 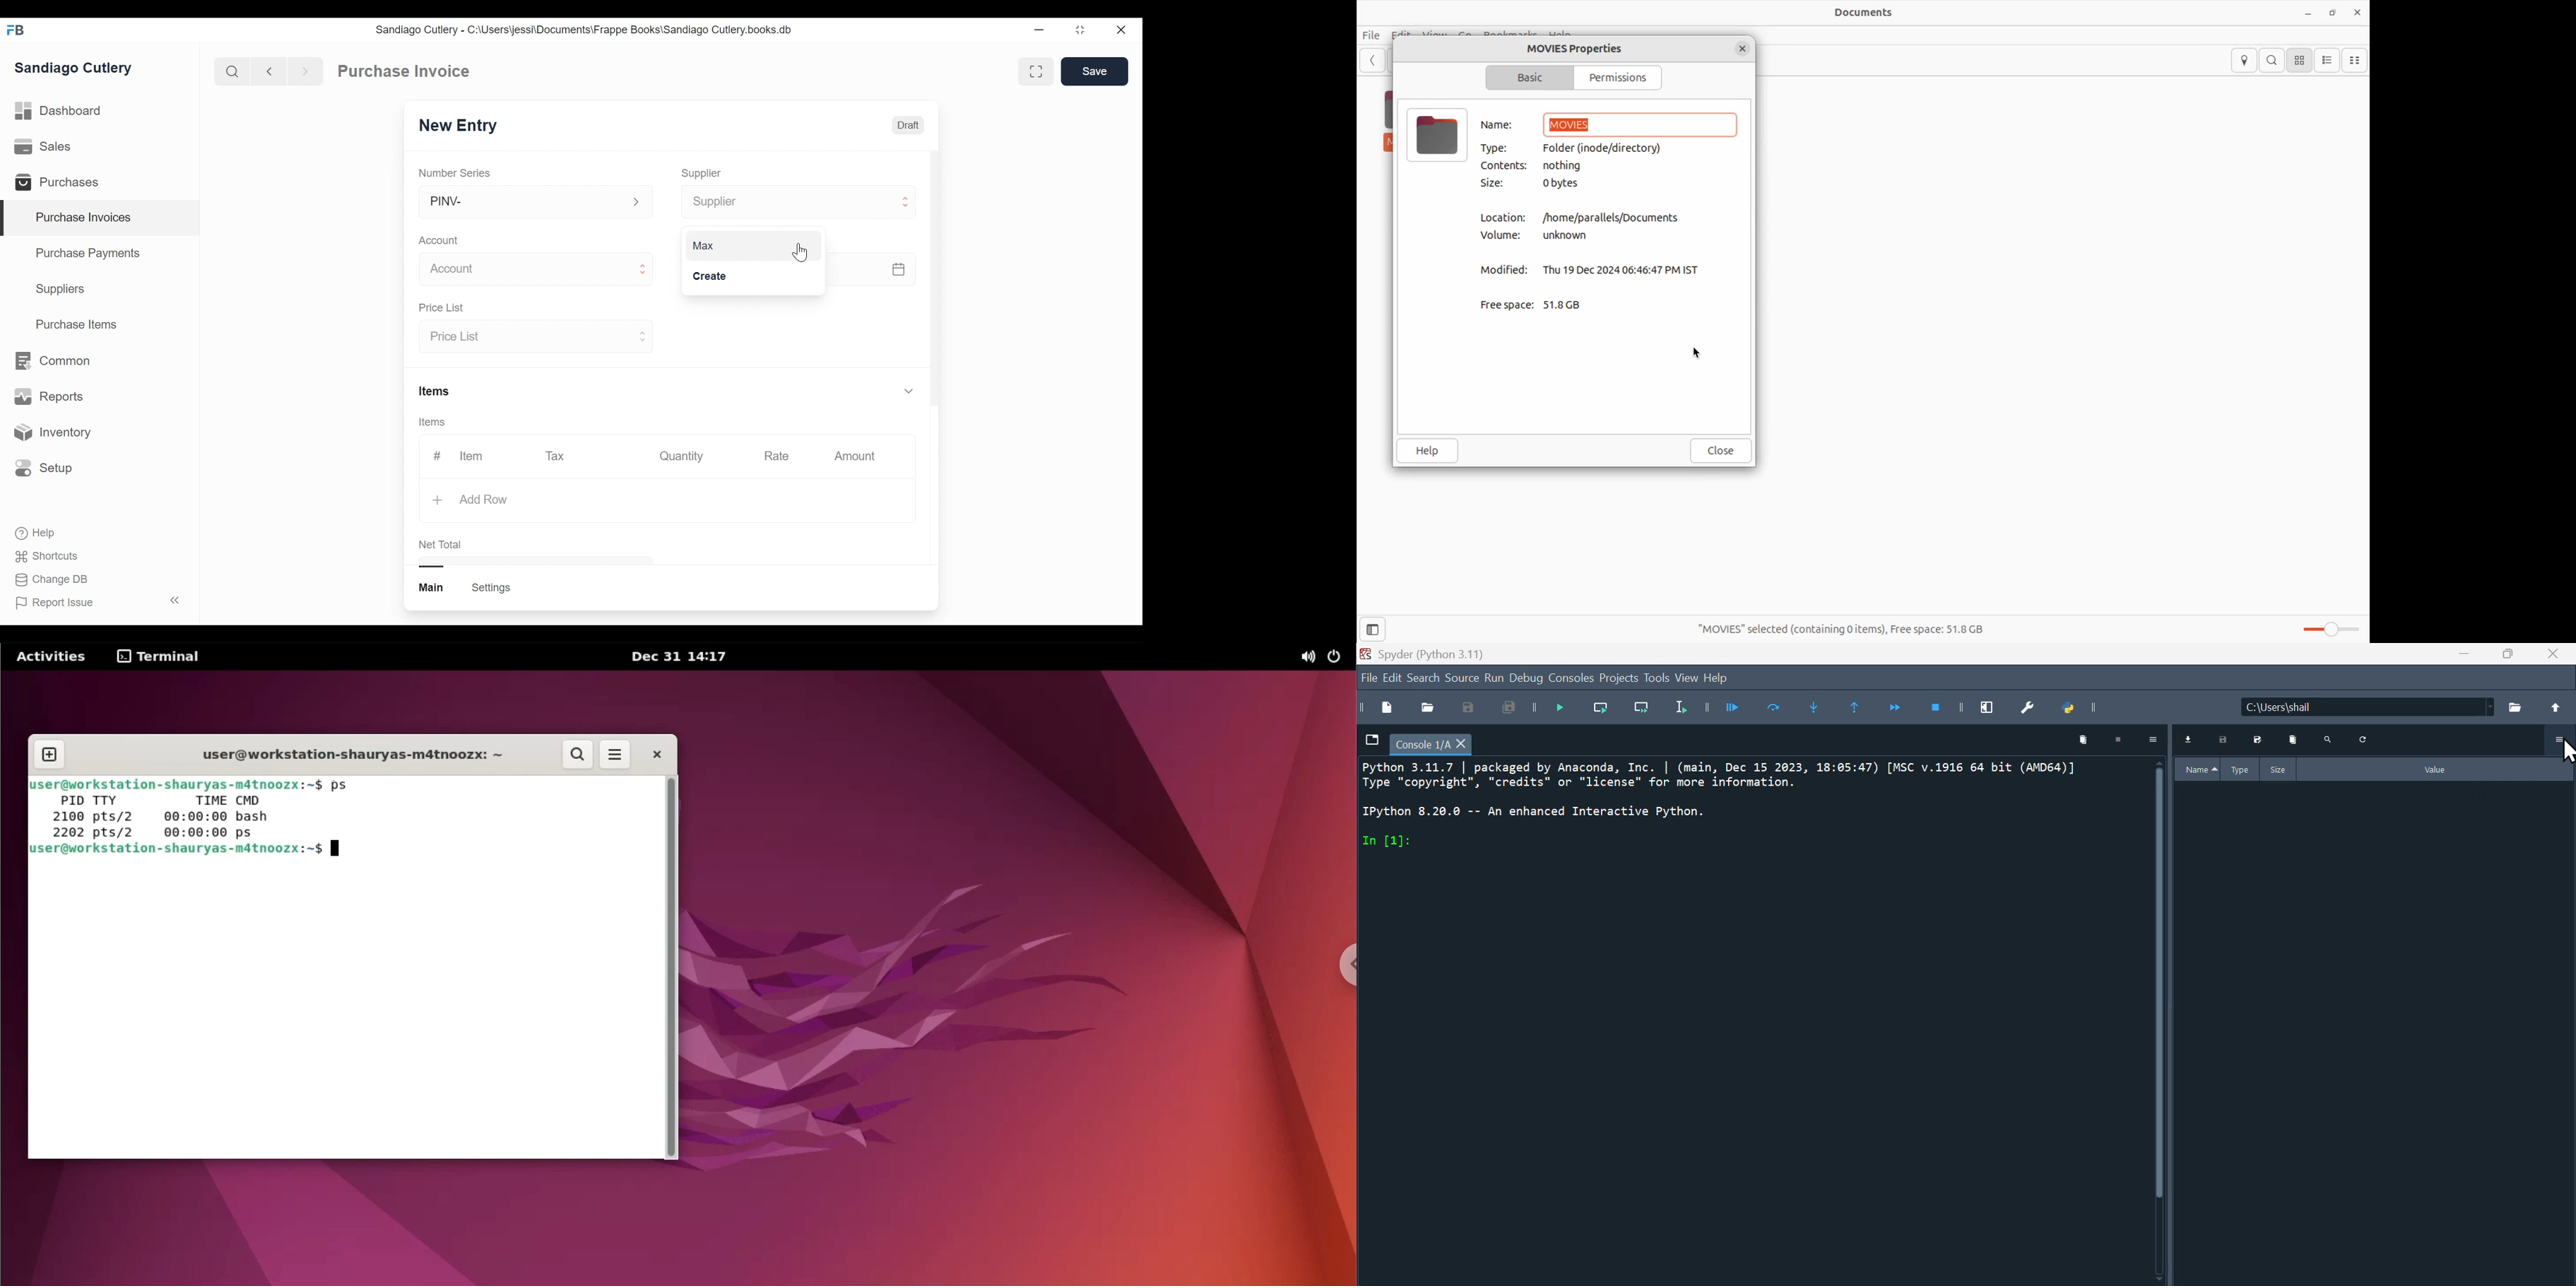 I want to click on Size, so click(x=2281, y=769).